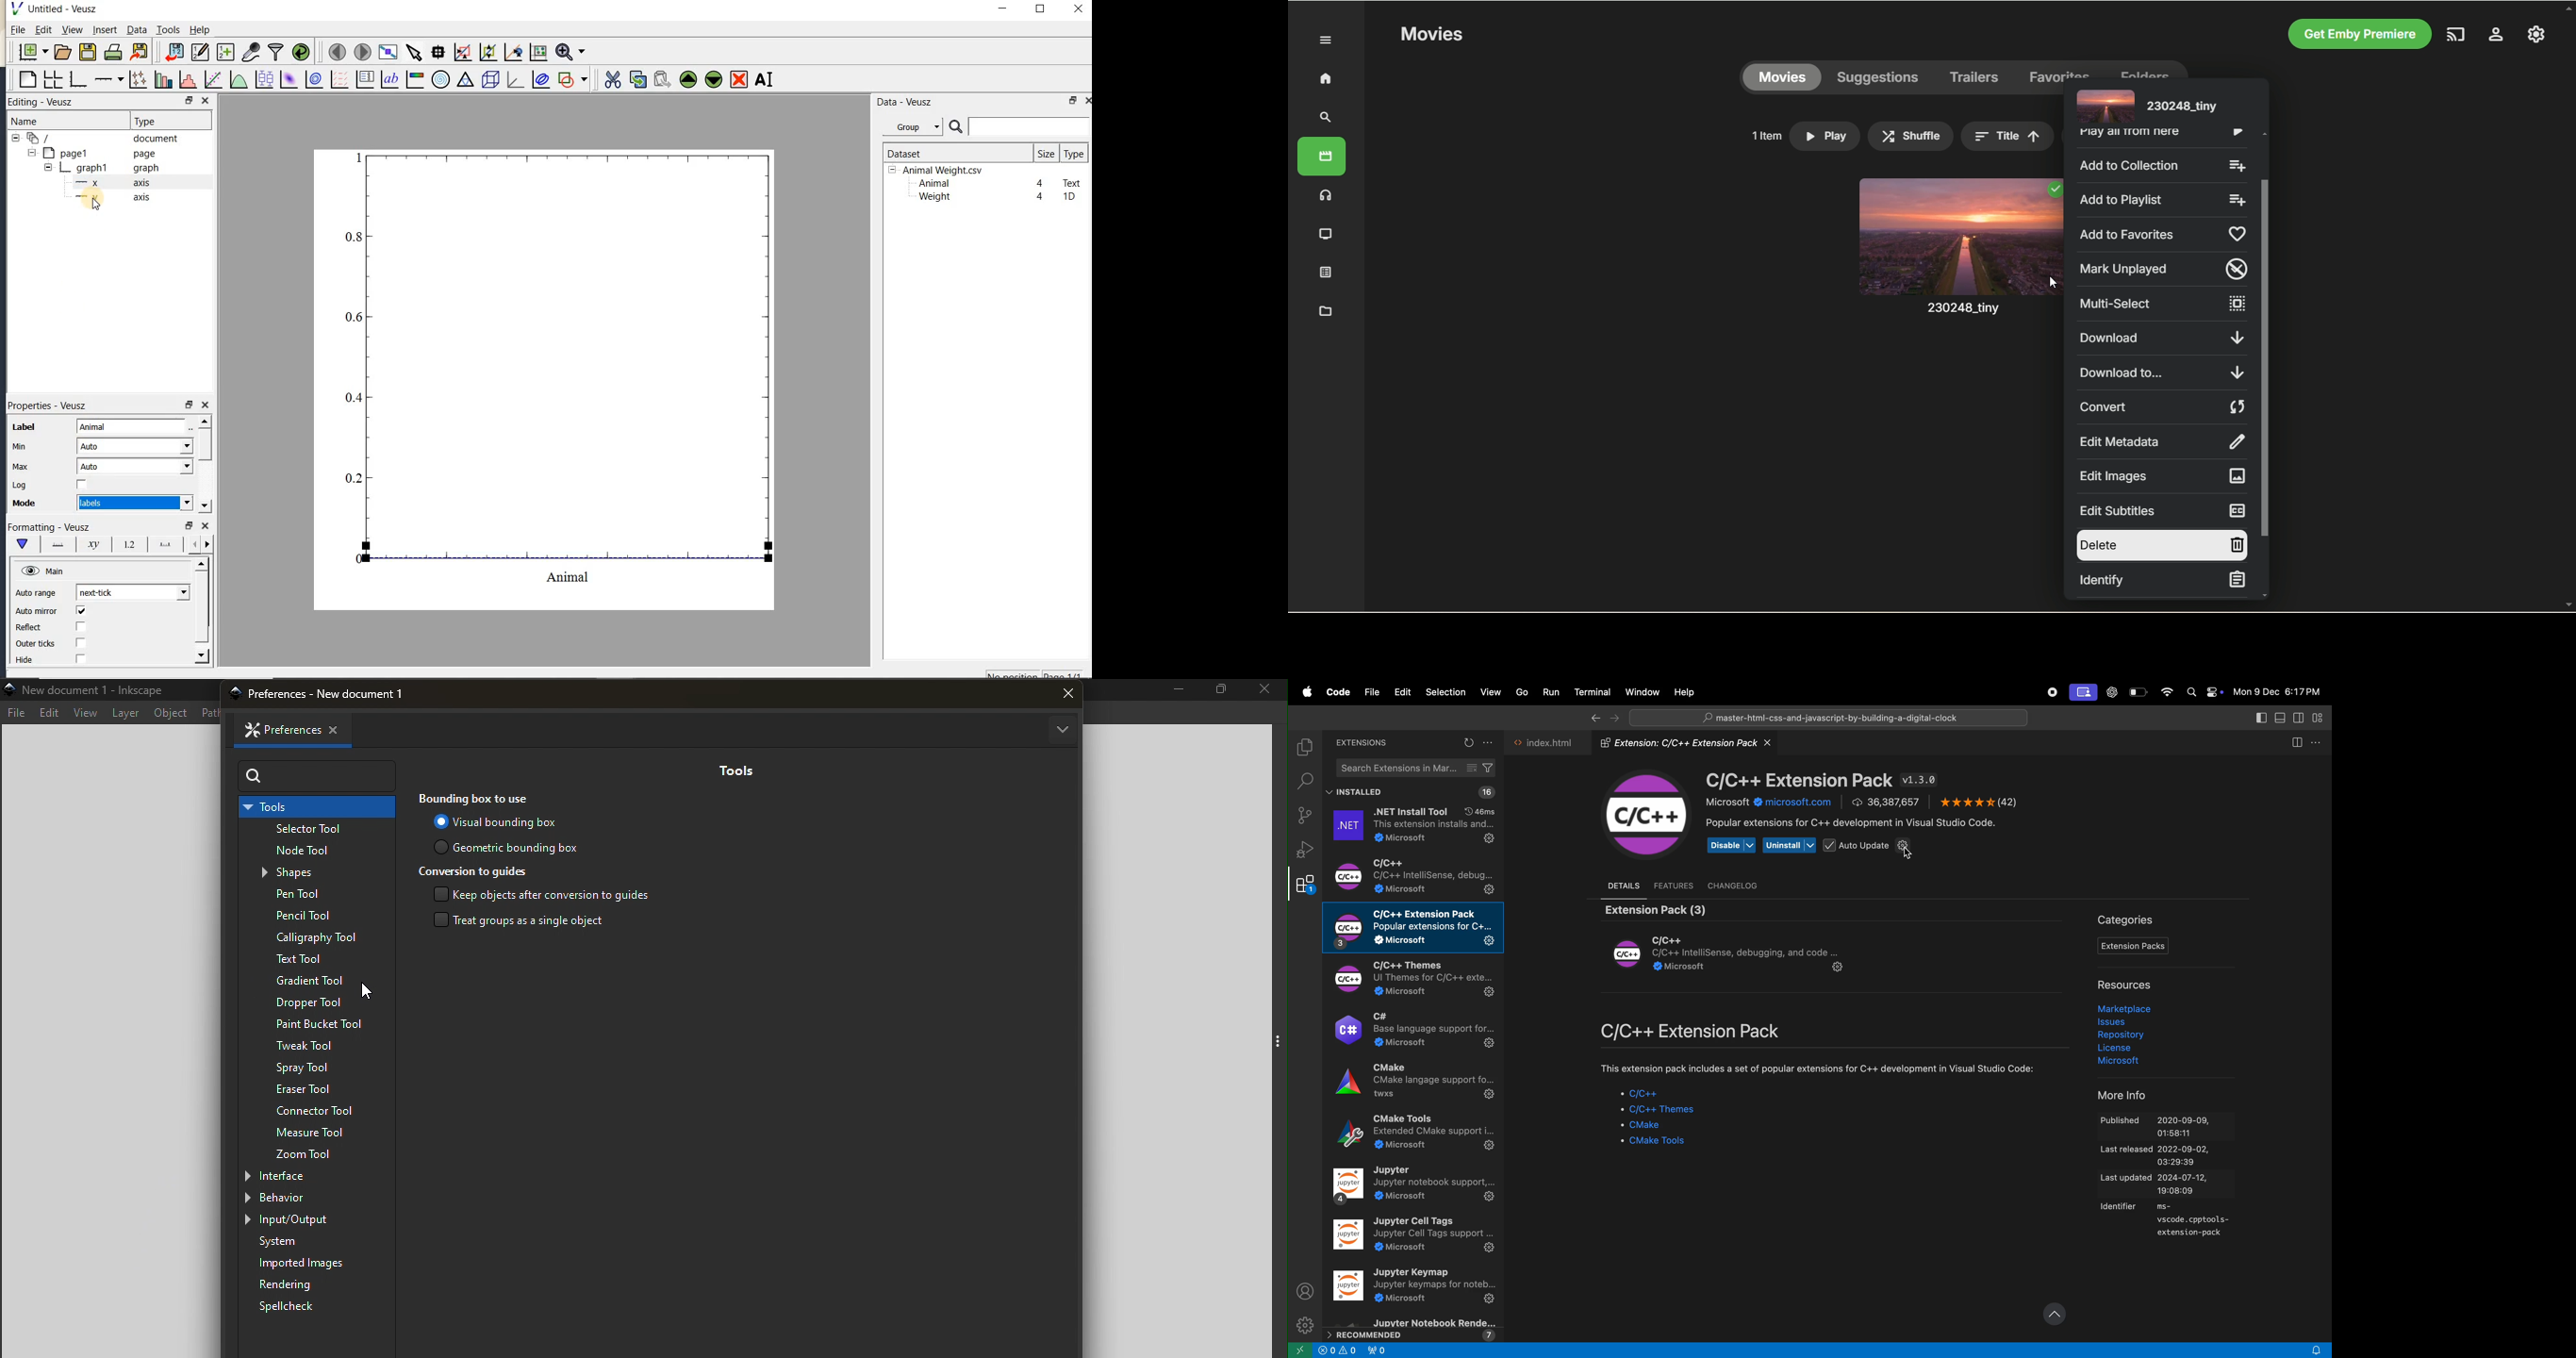 This screenshot has height=1372, width=2576. Describe the element at coordinates (1975, 78) in the screenshot. I see `trailers` at that location.